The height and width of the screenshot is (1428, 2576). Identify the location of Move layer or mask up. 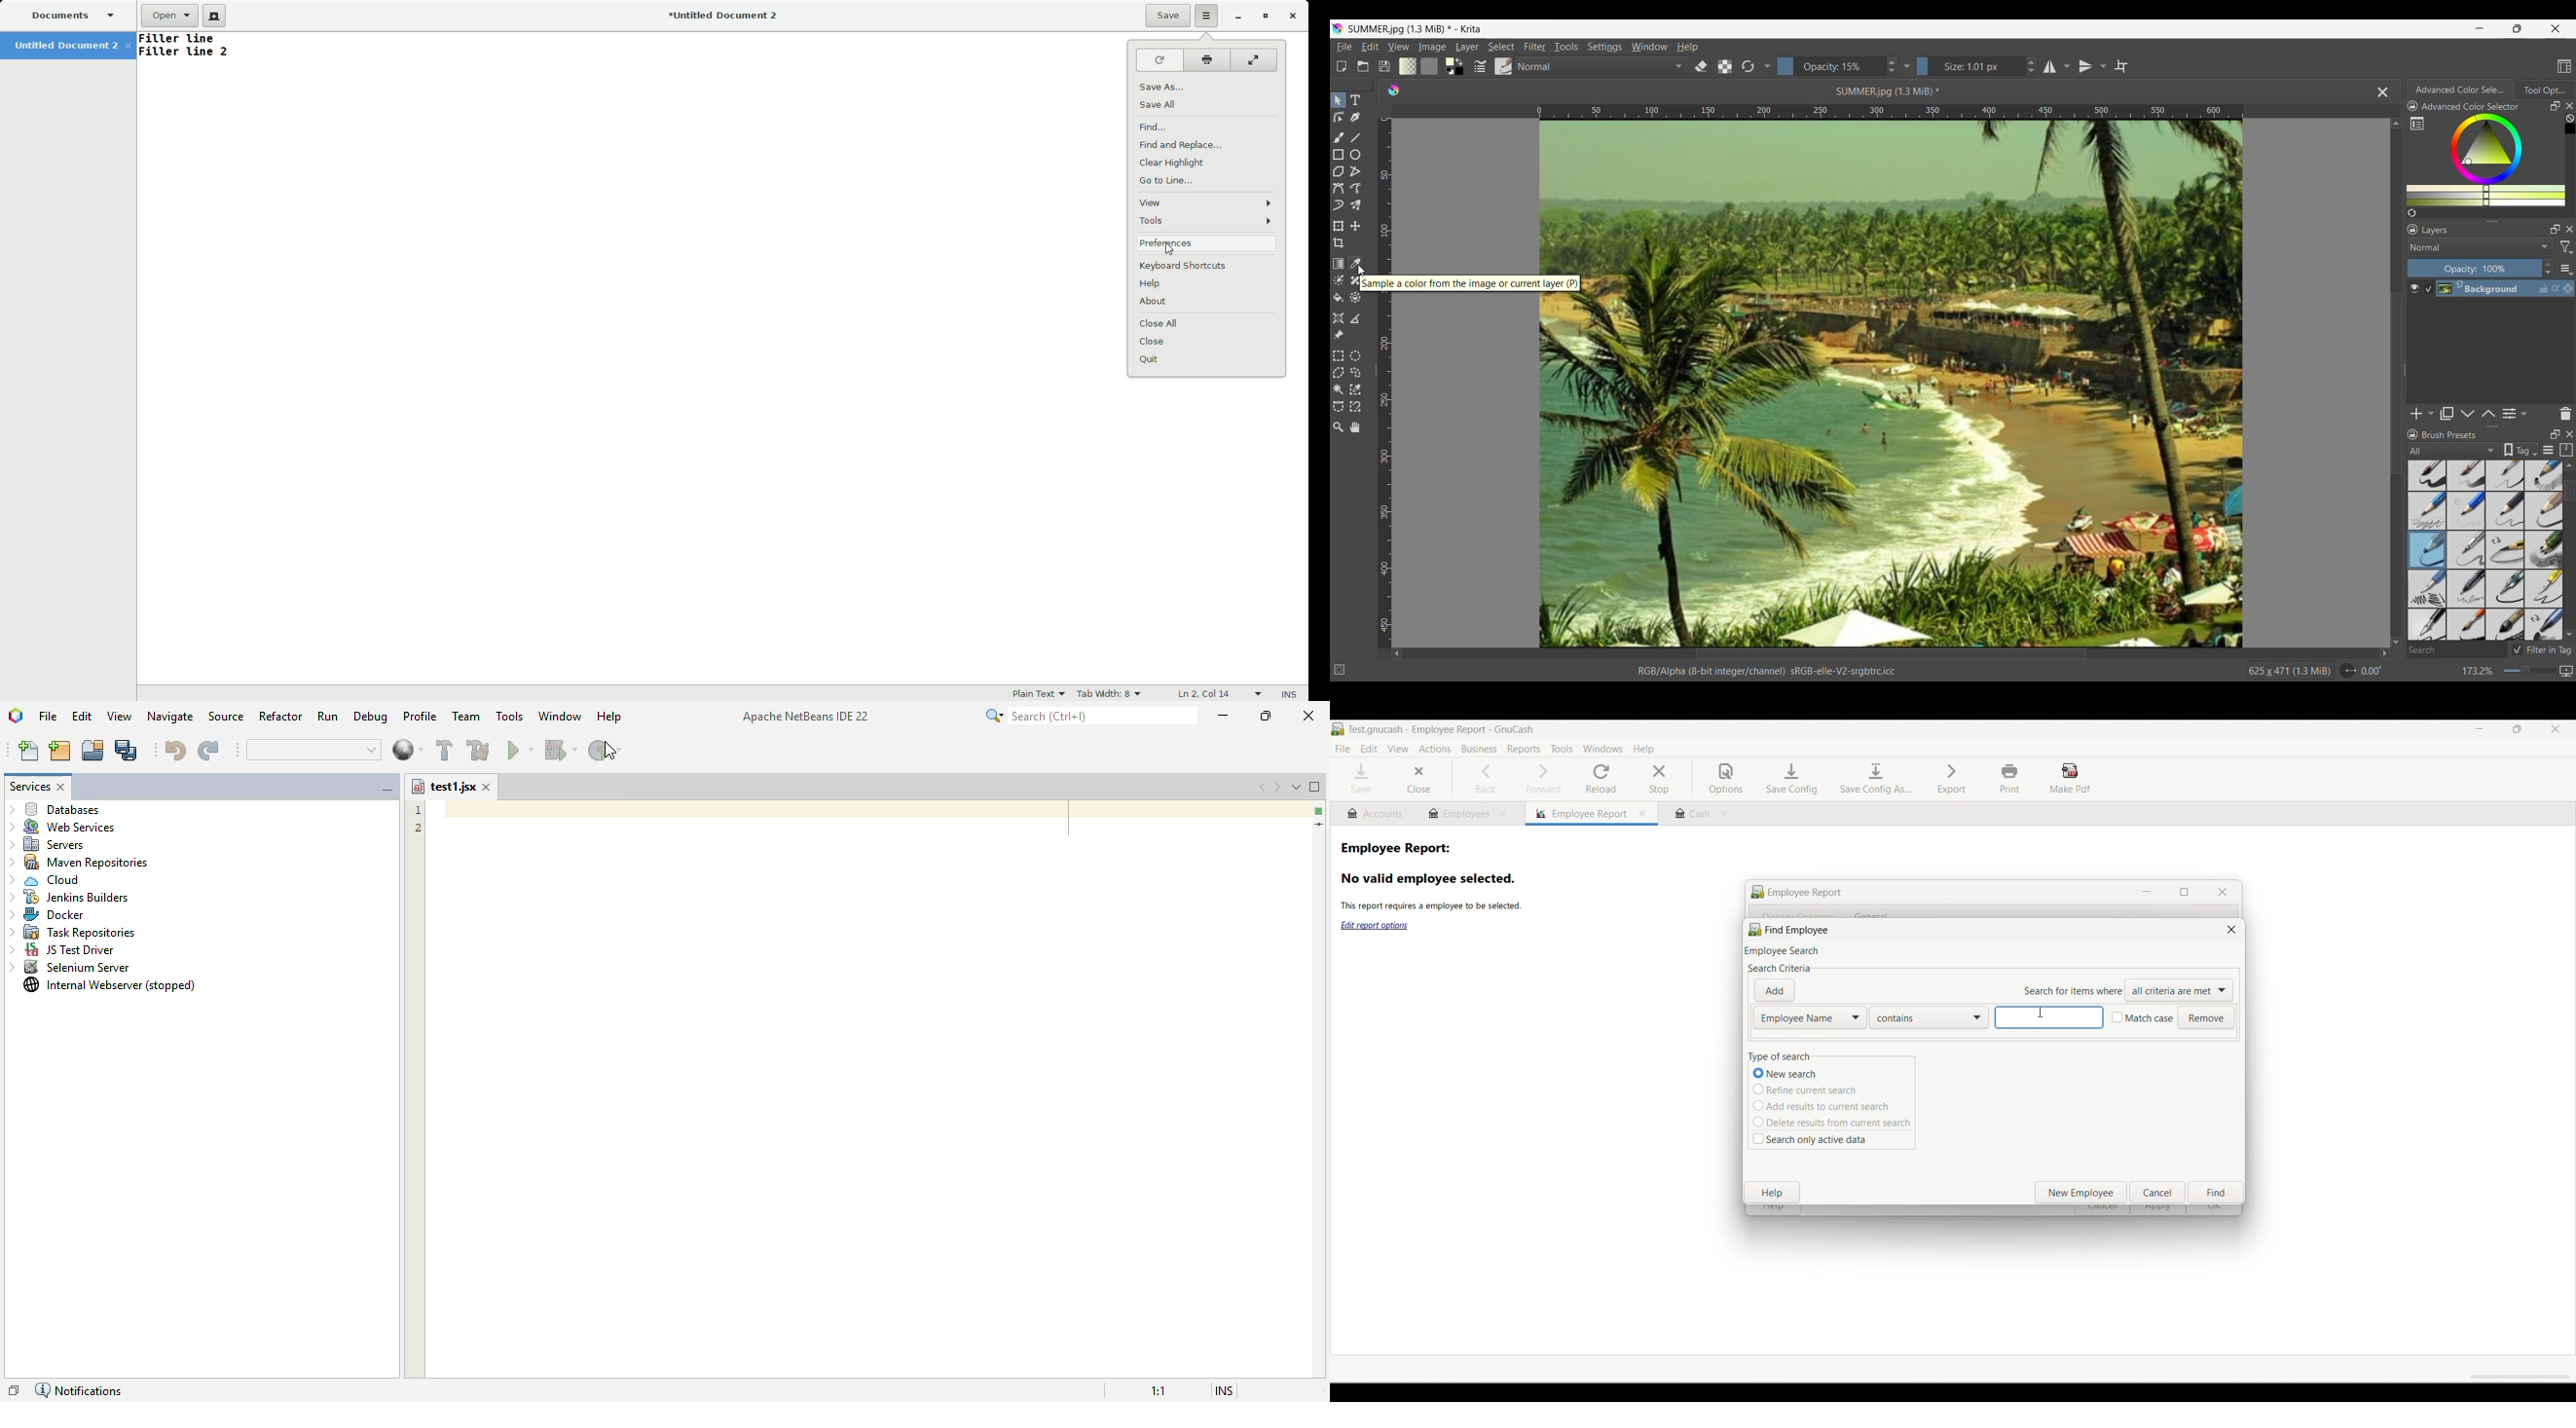
(2488, 413).